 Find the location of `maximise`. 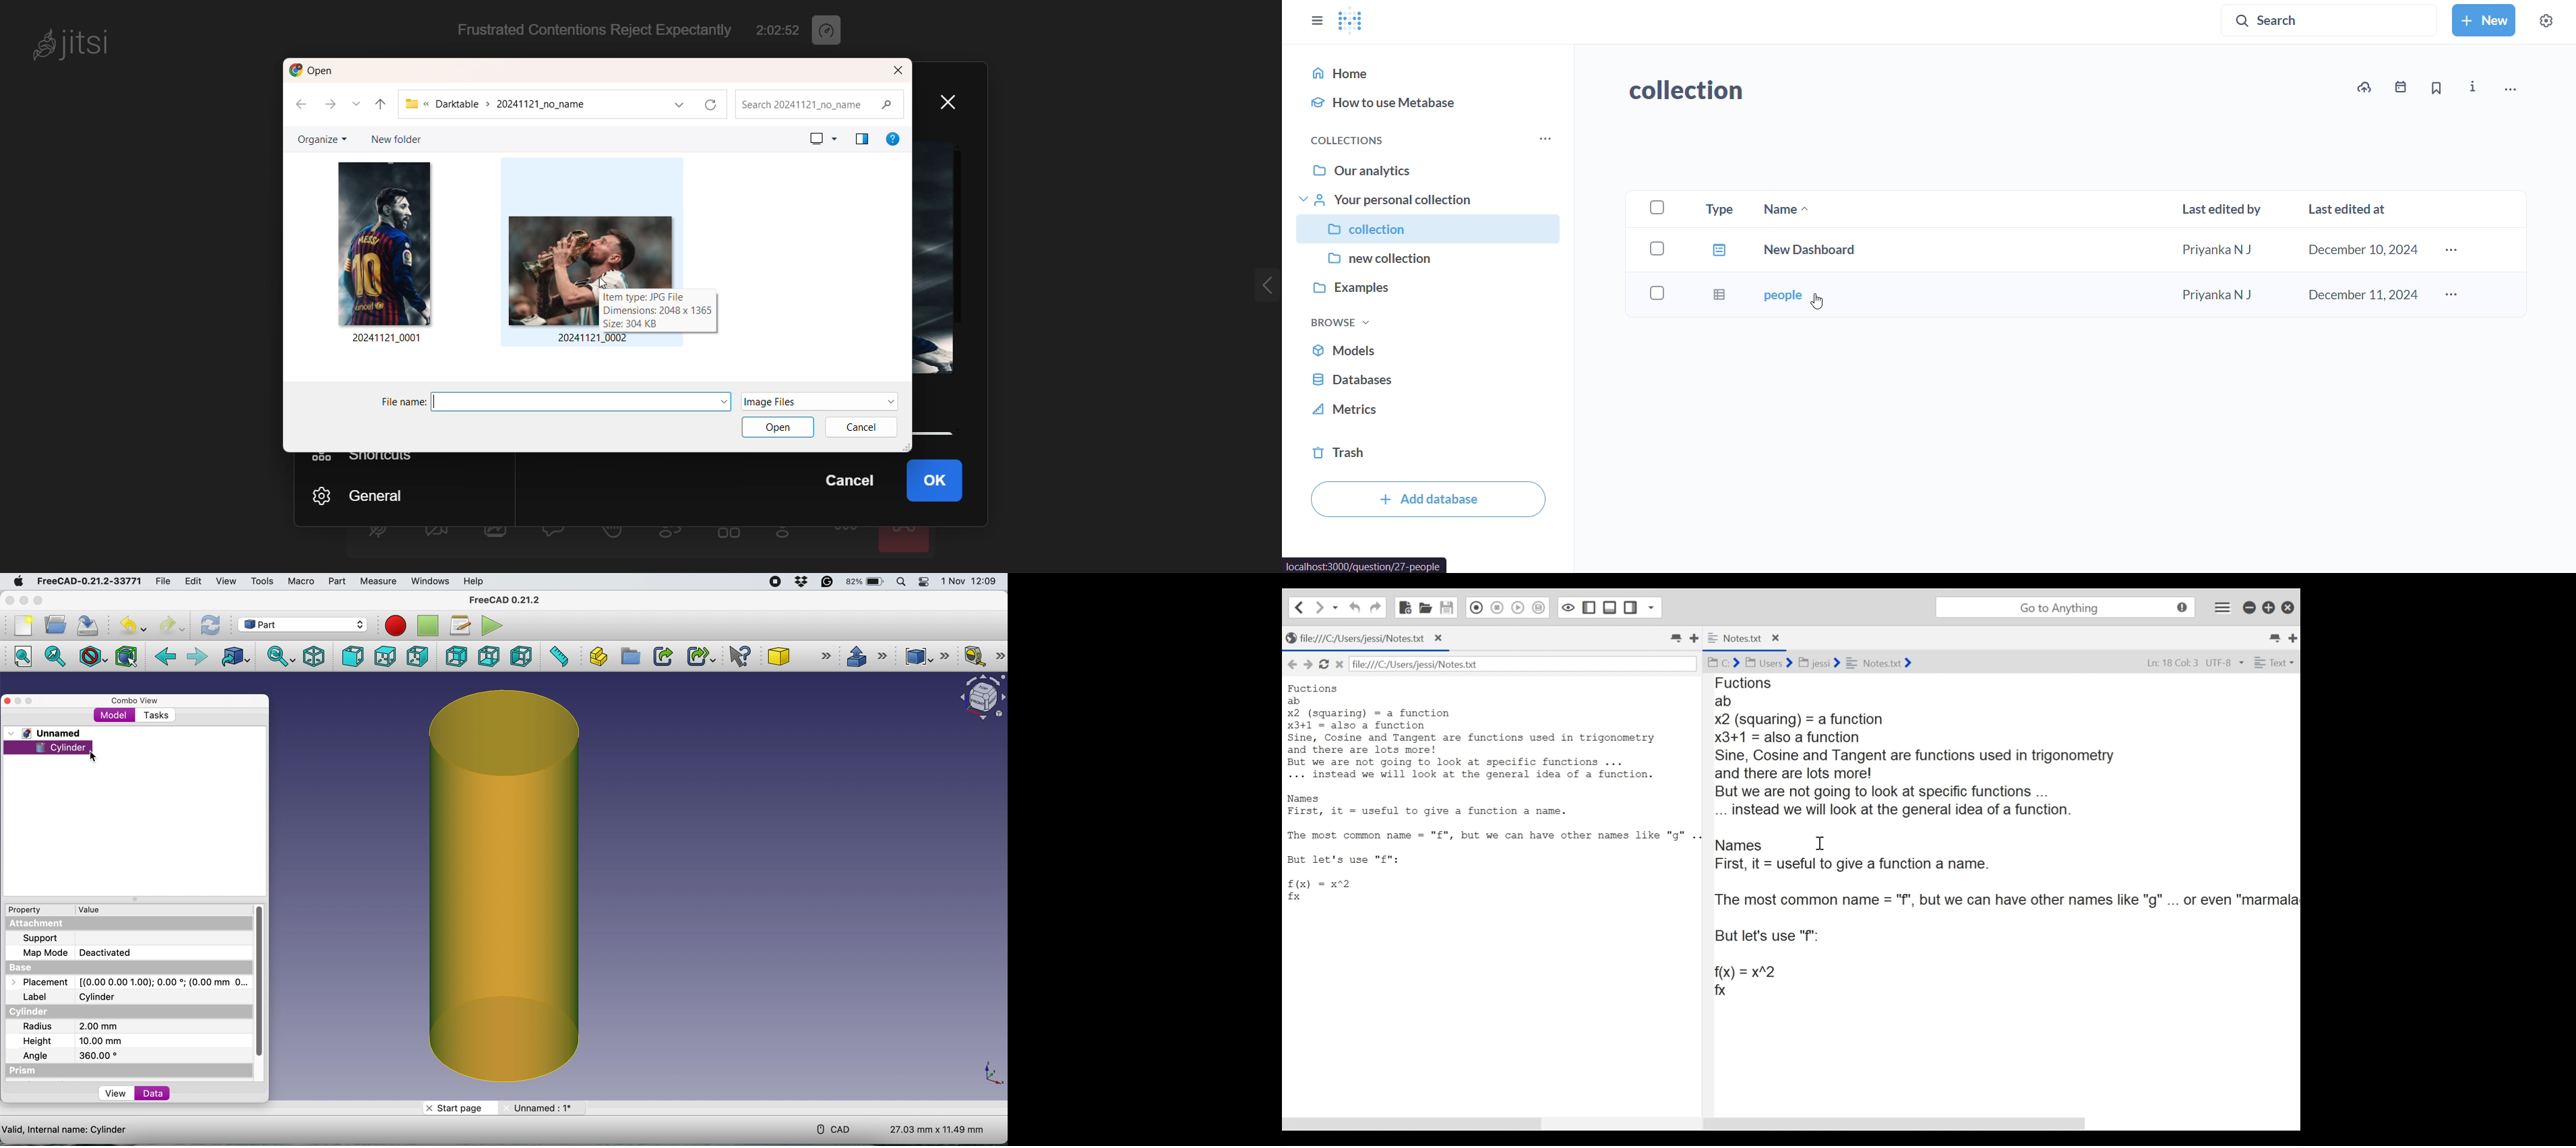

maximise is located at coordinates (30, 703).